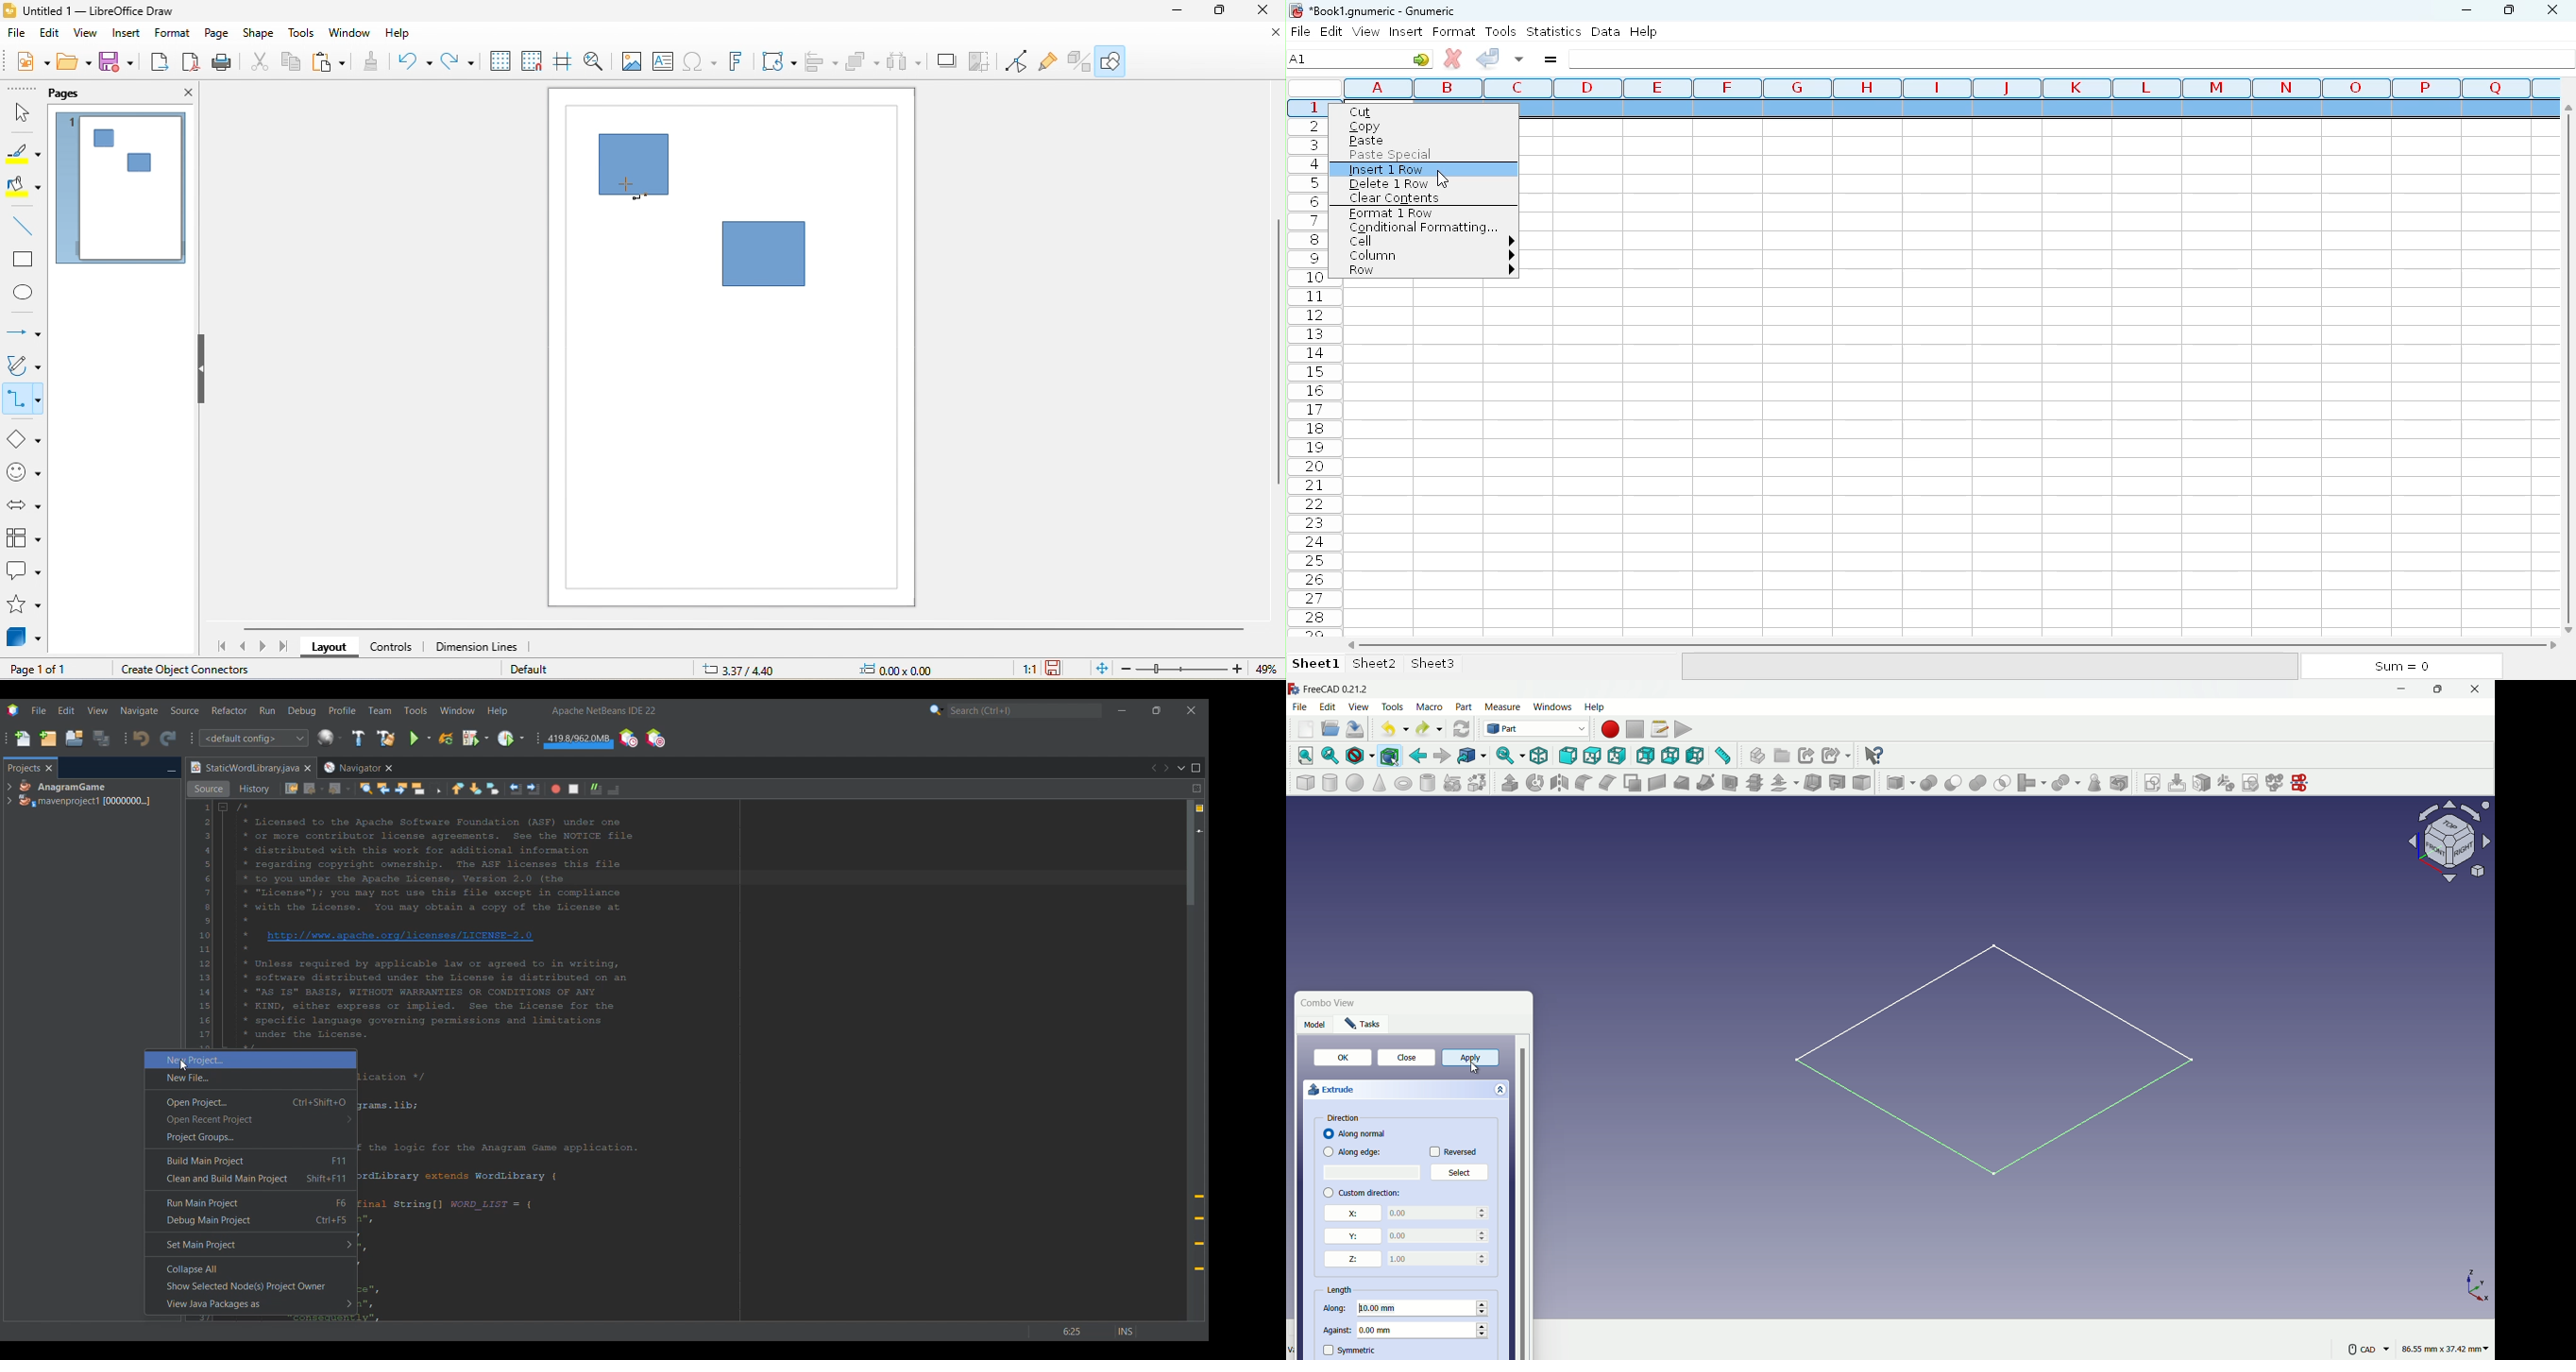 The width and height of the screenshot is (2576, 1372). Describe the element at coordinates (458, 788) in the screenshot. I see `Previous bookmark` at that location.